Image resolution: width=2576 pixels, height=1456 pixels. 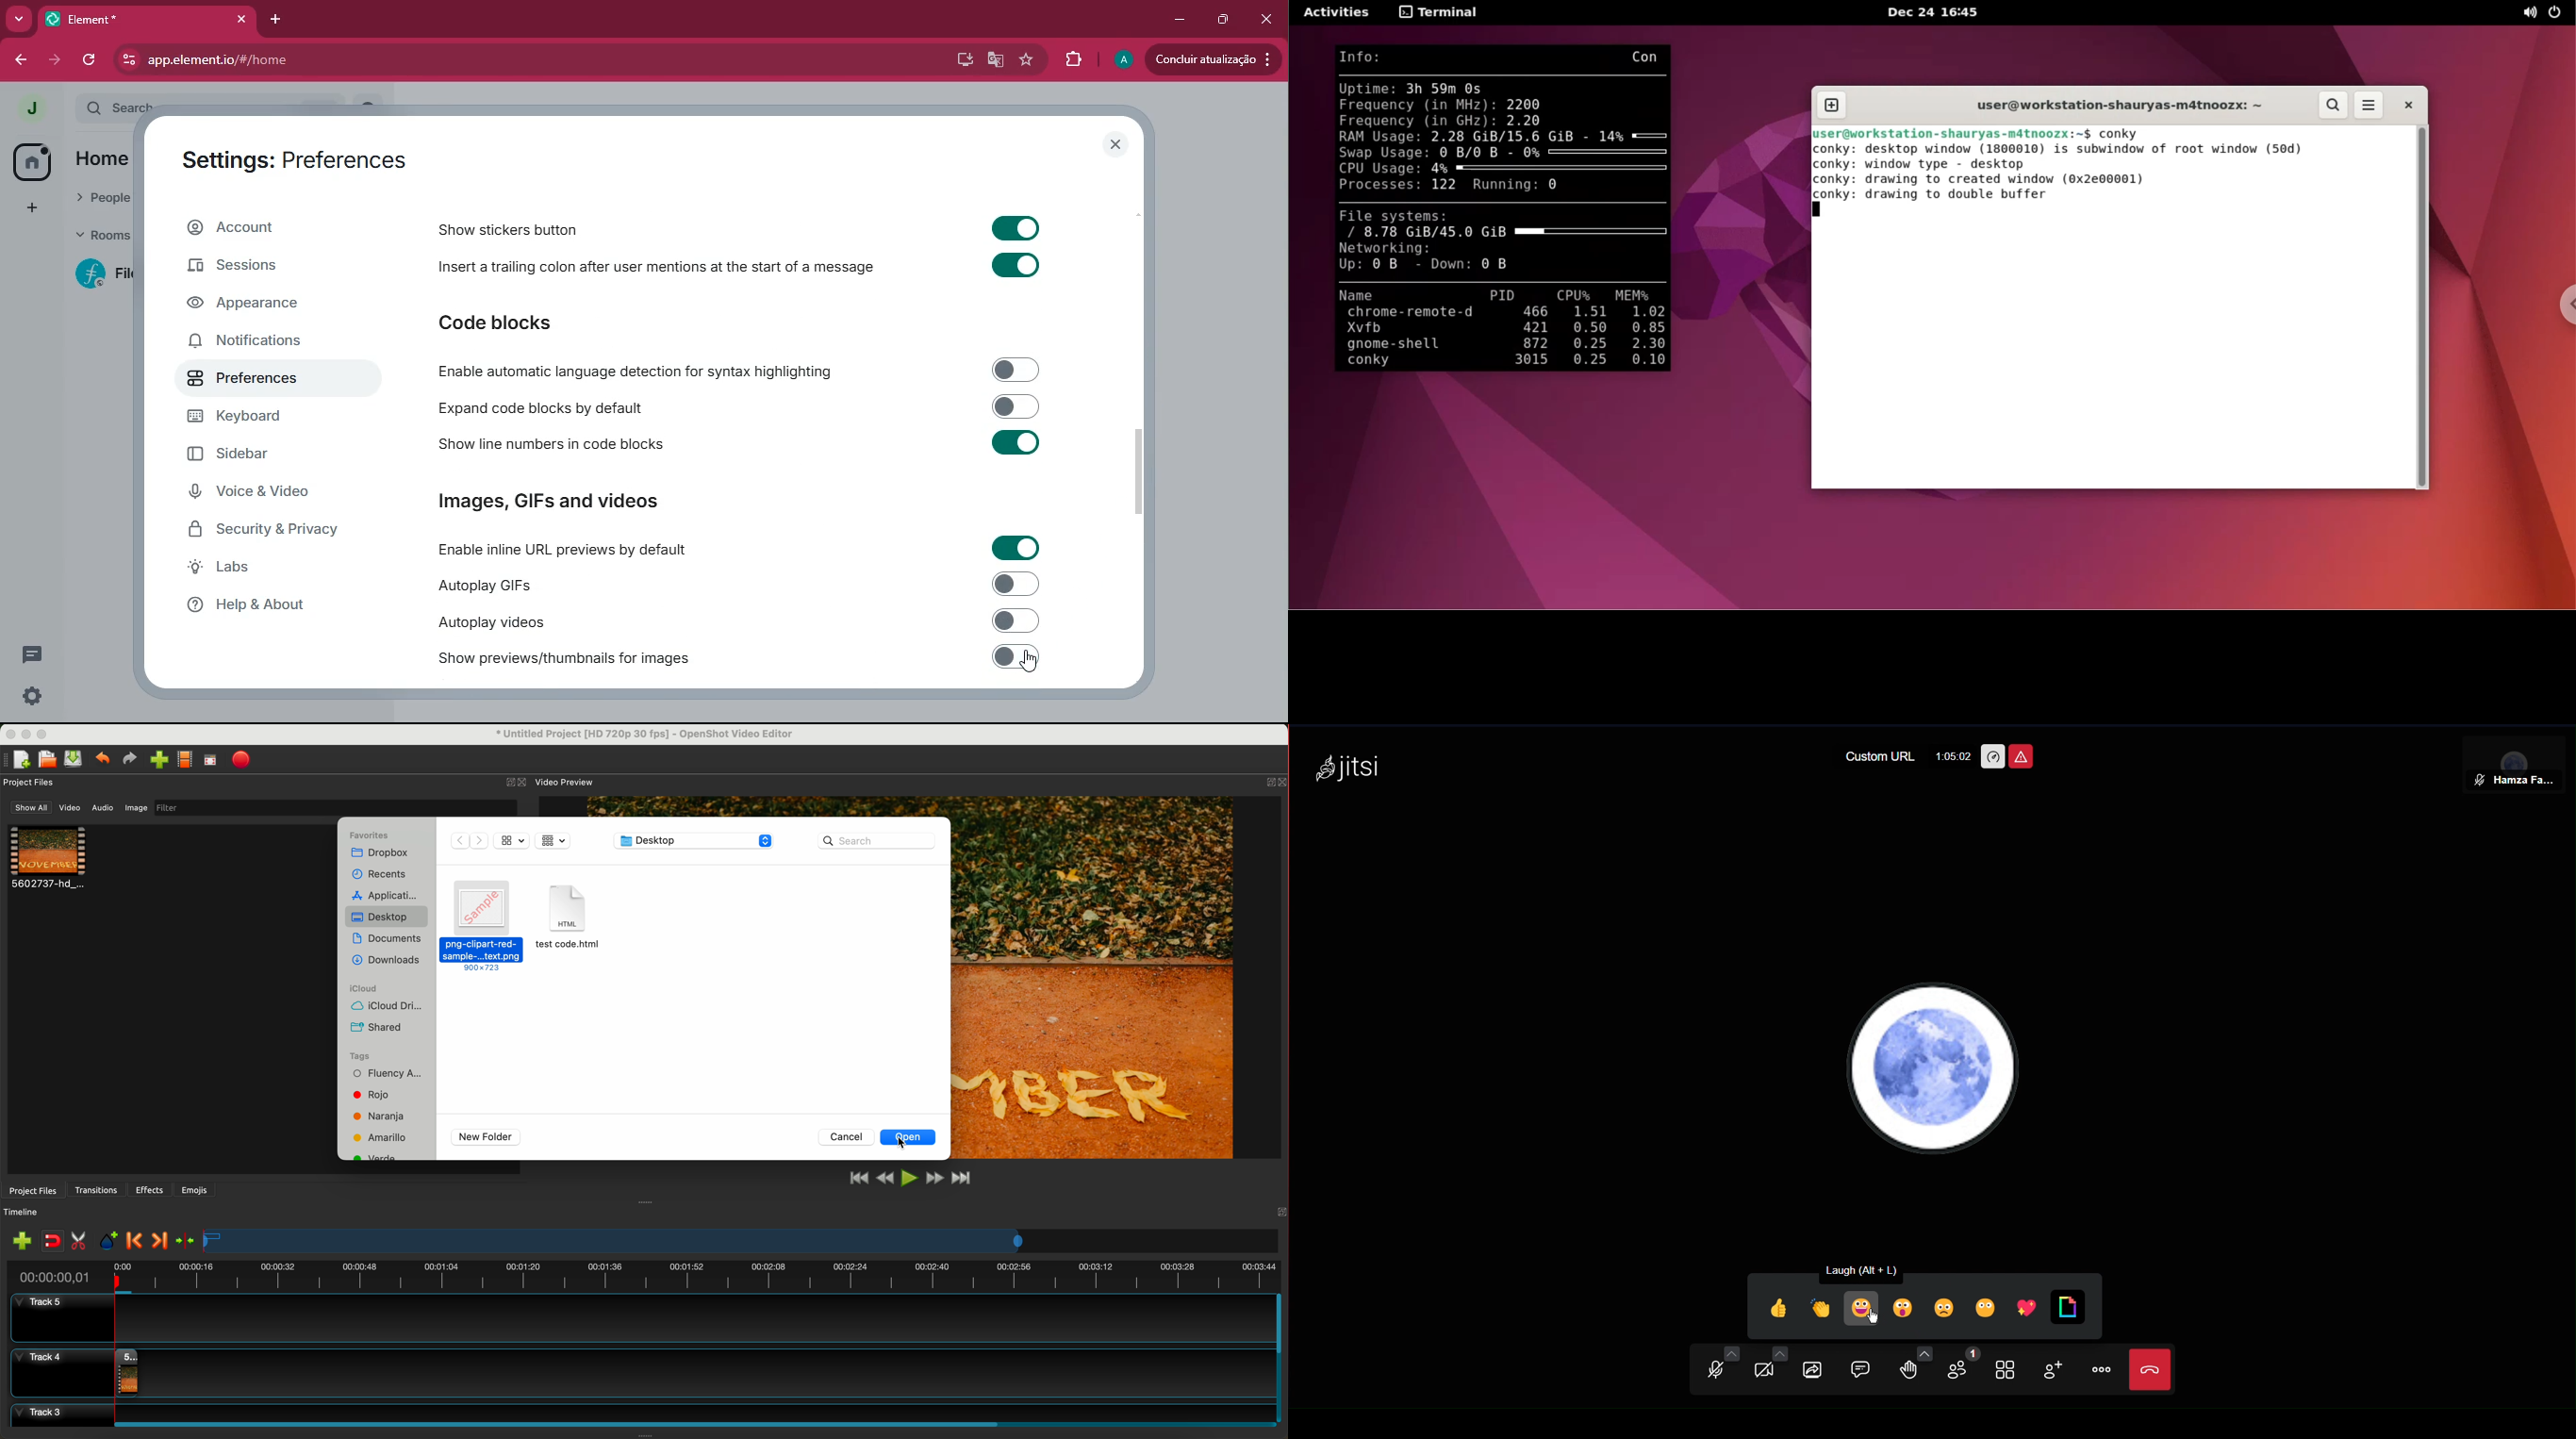 What do you see at coordinates (111, 1243) in the screenshot?
I see `add mark` at bounding box center [111, 1243].